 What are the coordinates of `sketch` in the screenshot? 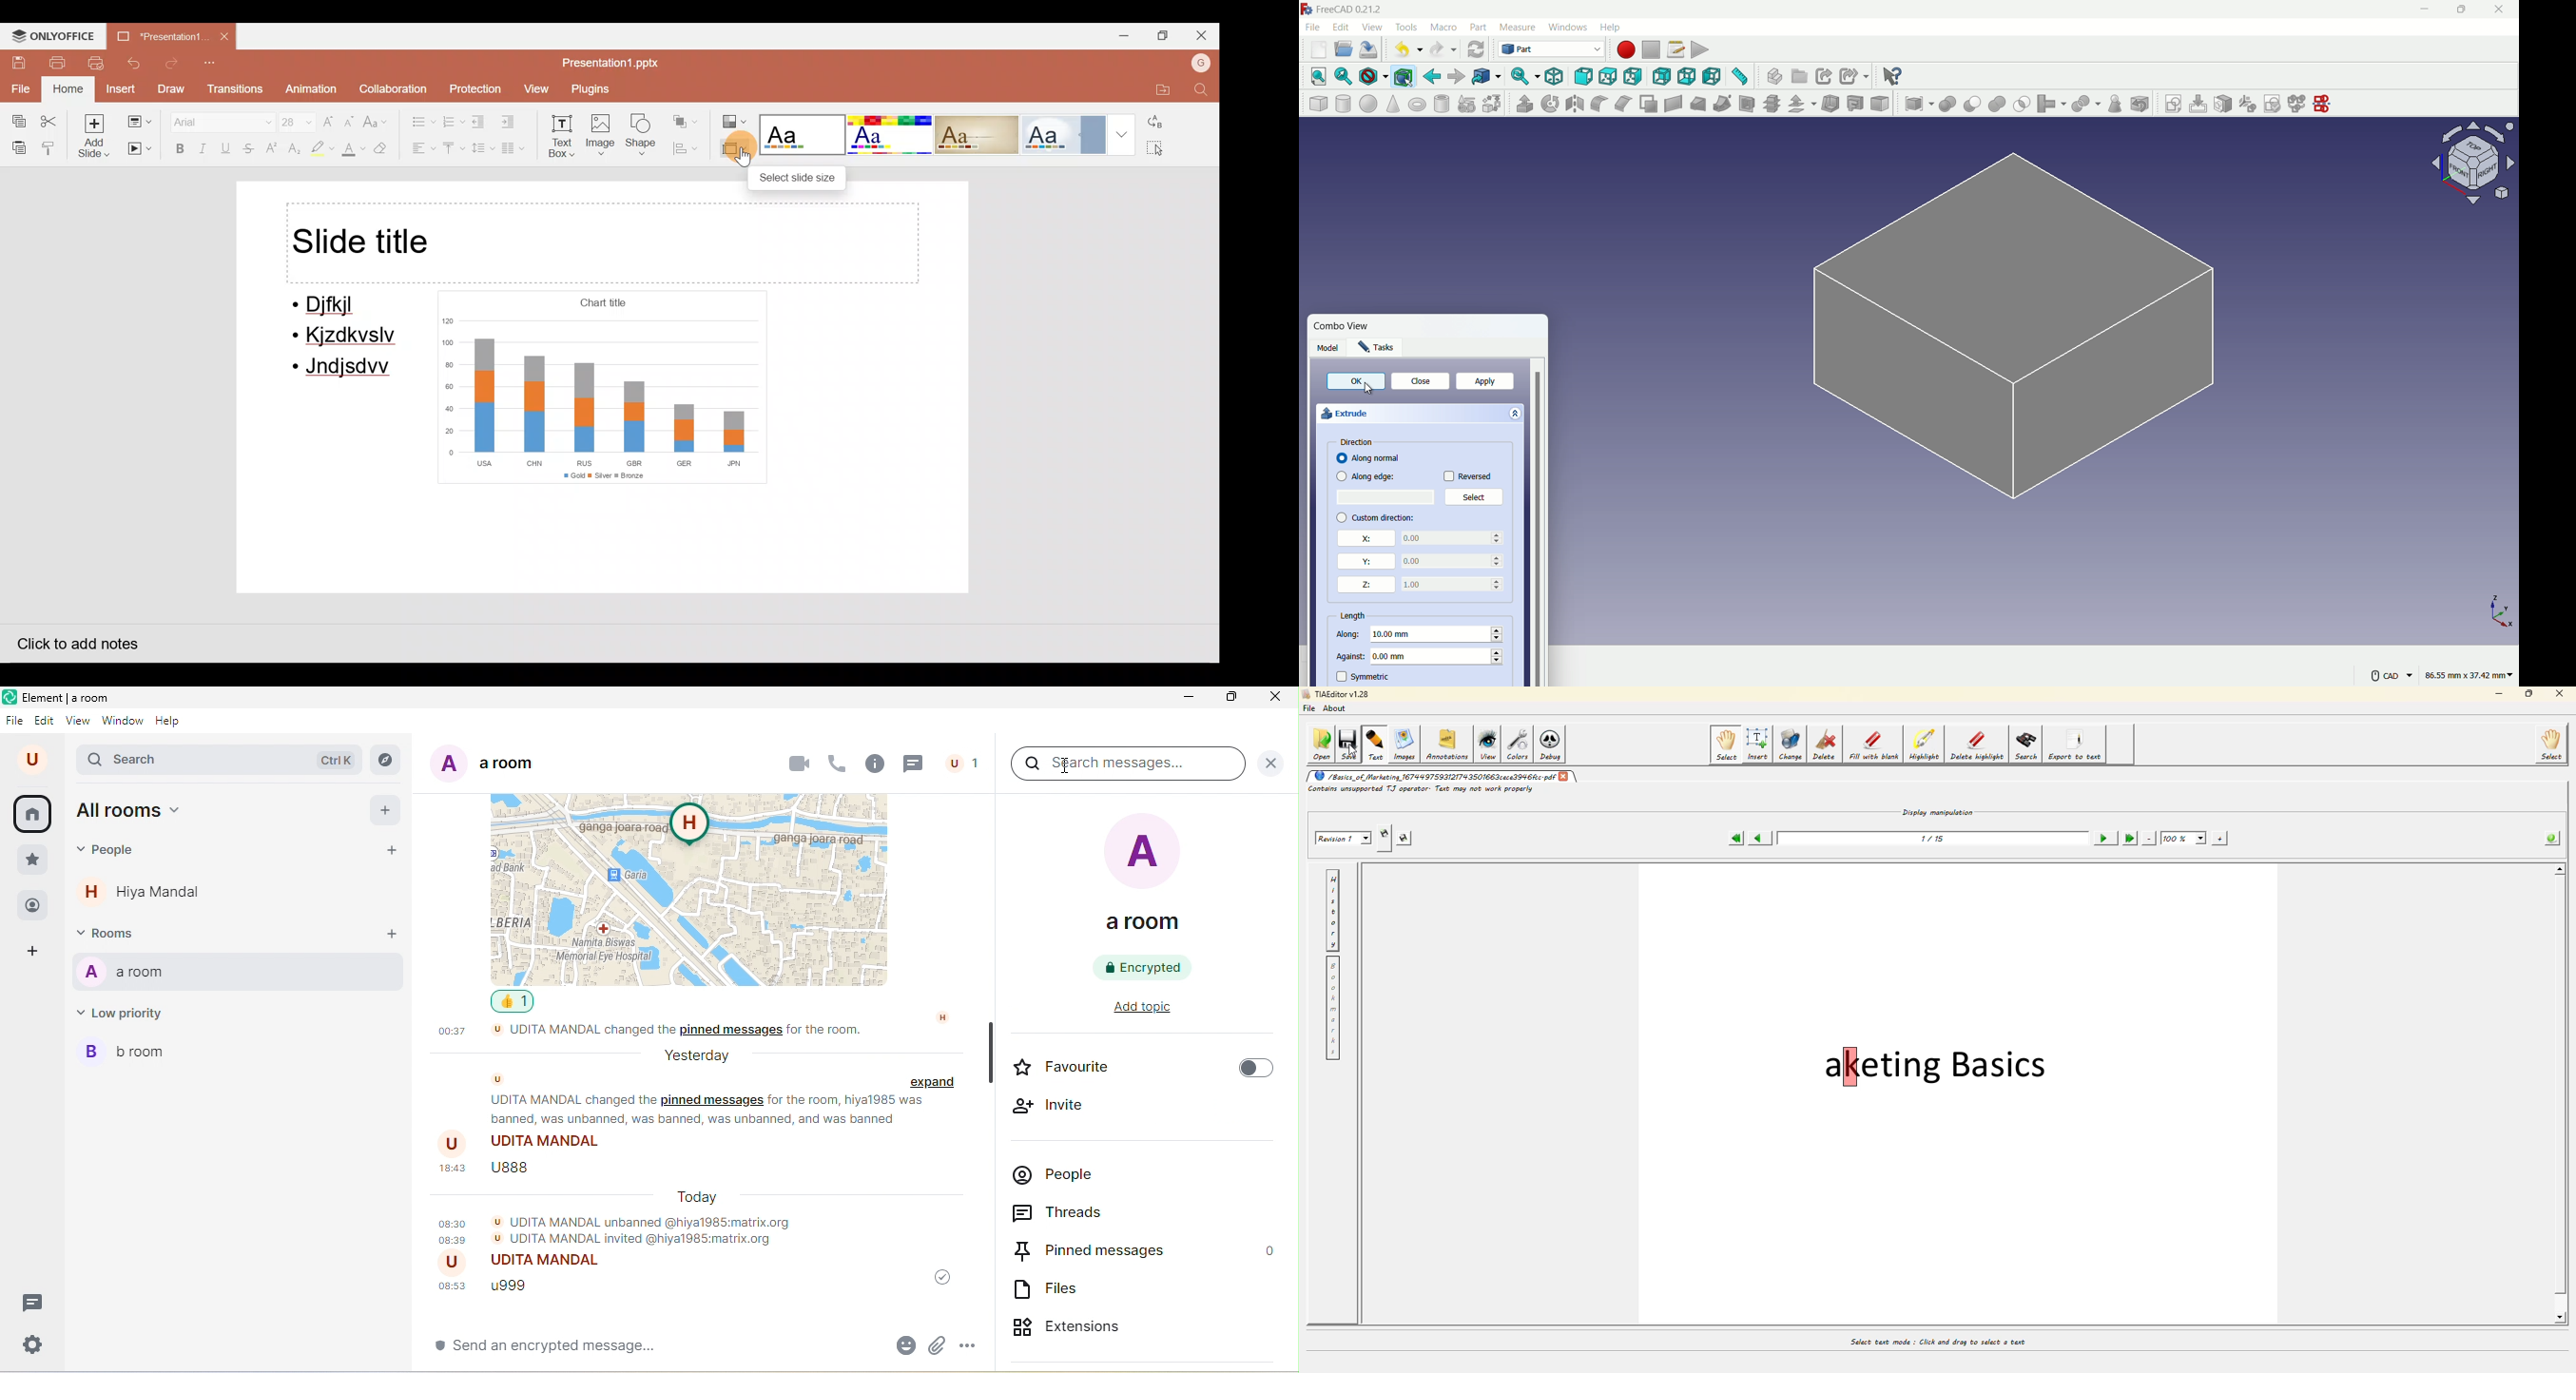 It's located at (2012, 336).